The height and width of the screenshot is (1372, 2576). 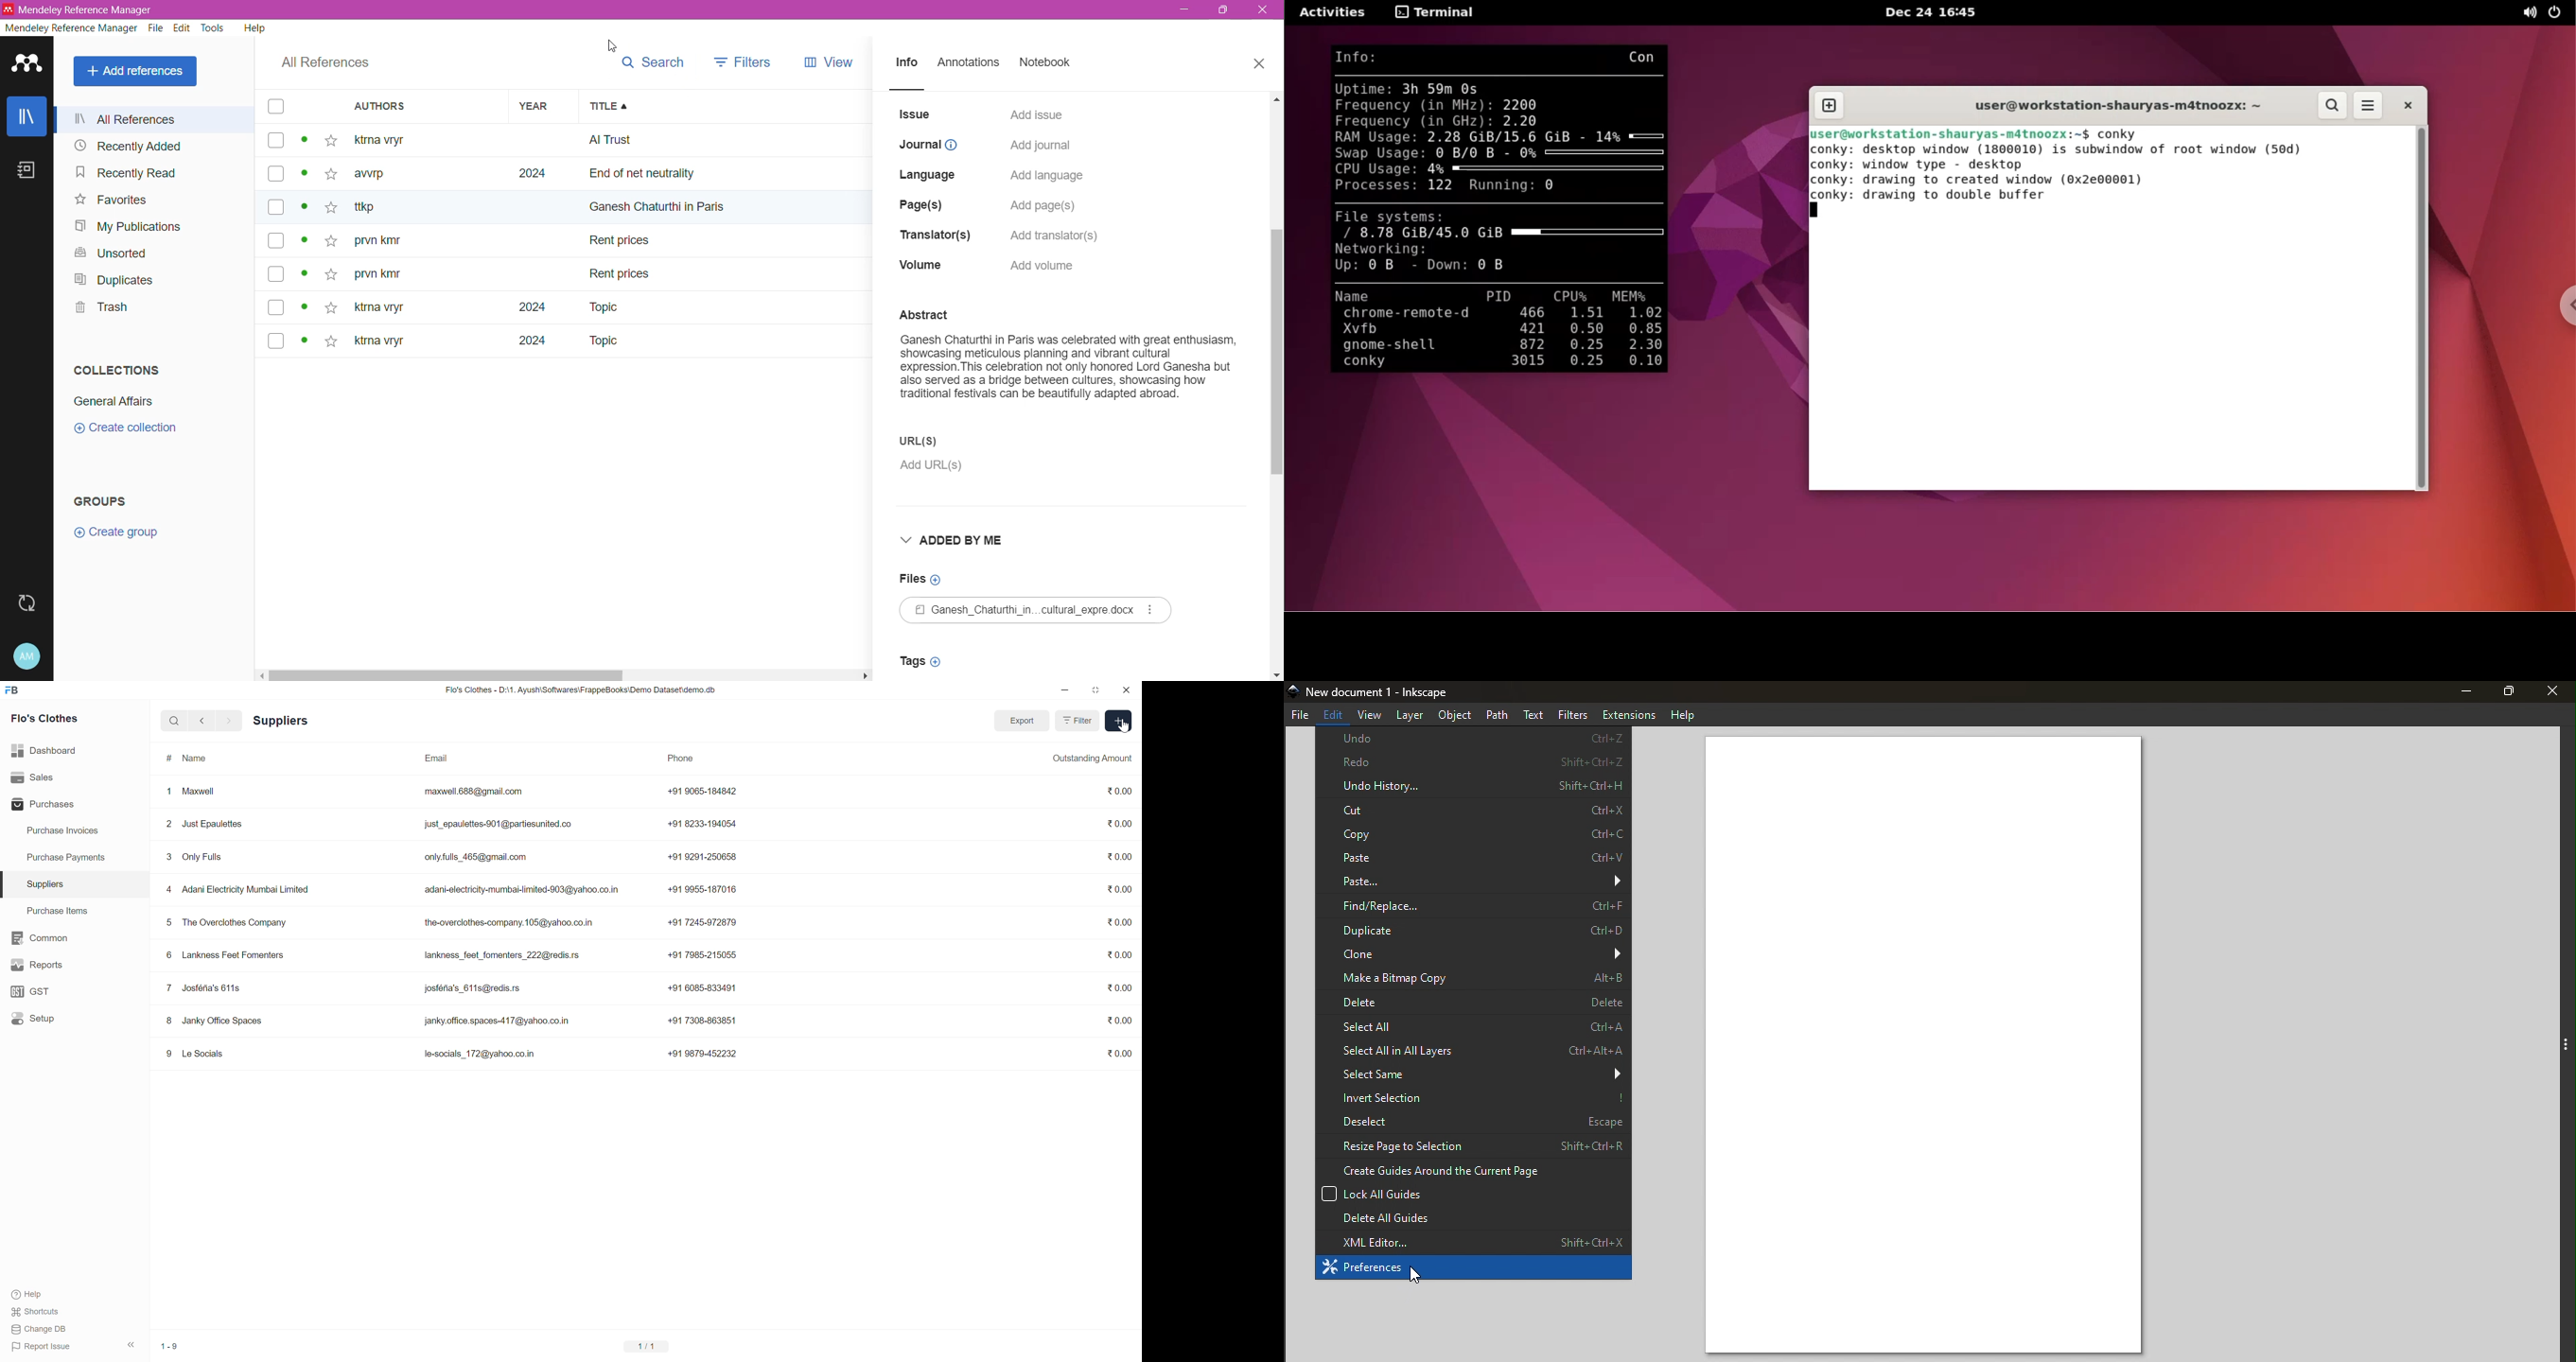 What do you see at coordinates (1048, 177) in the screenshot?
I see `Click to Add Language` at bounding box center [1048, 177].